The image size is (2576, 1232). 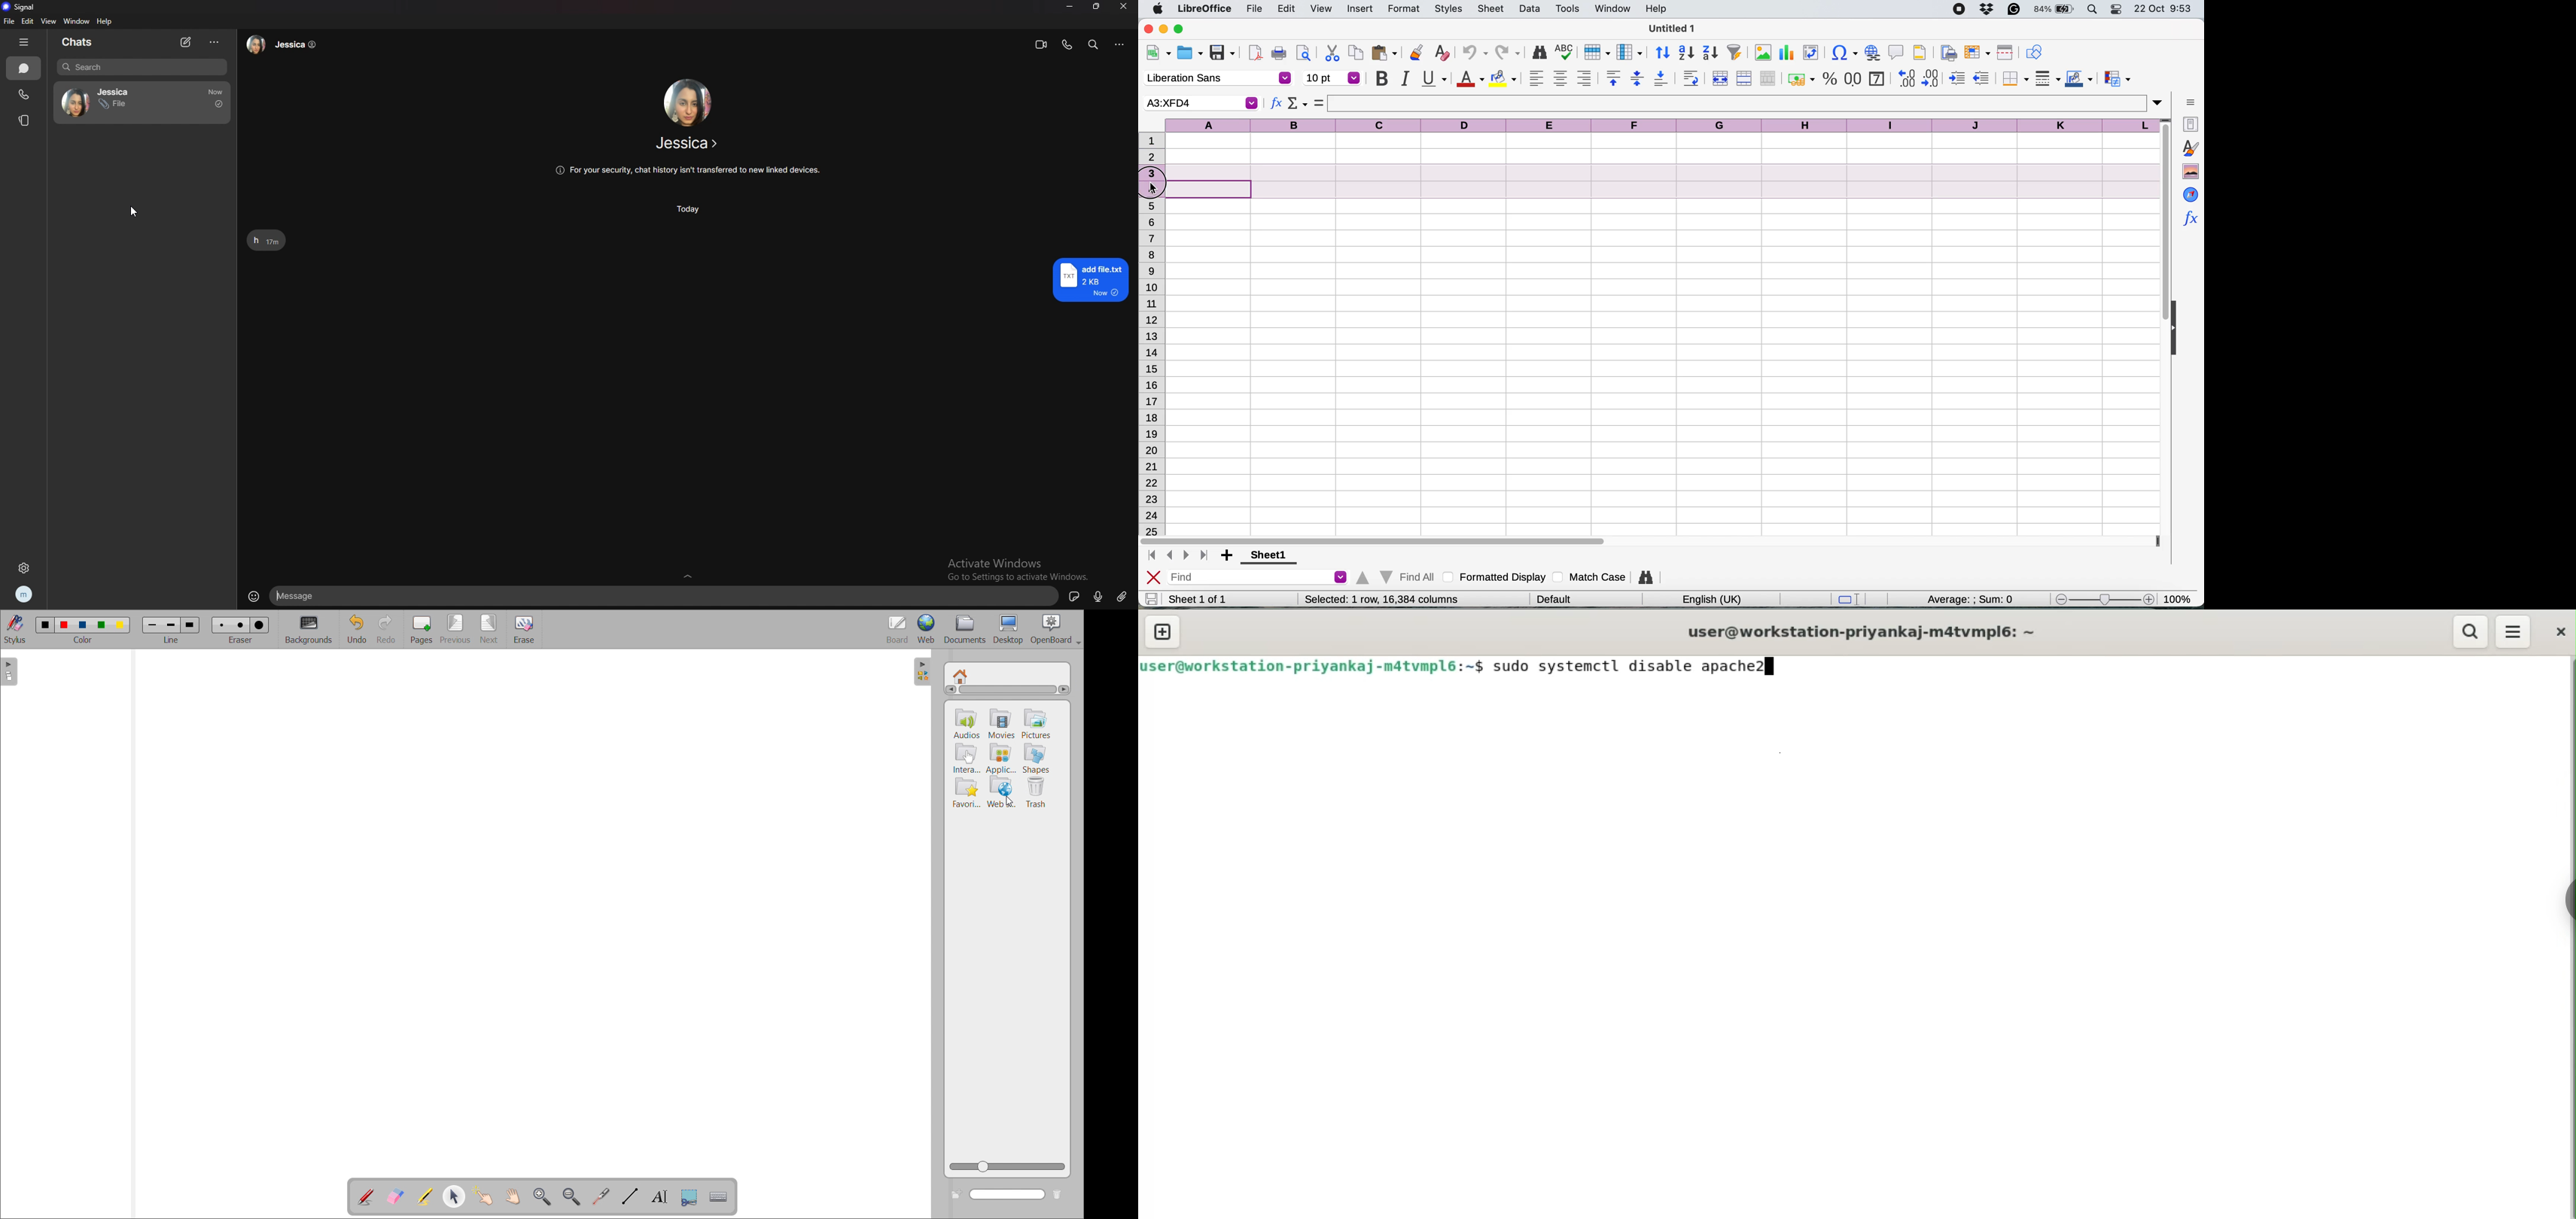 I want to click on open page view, so click(x=9, y=672).